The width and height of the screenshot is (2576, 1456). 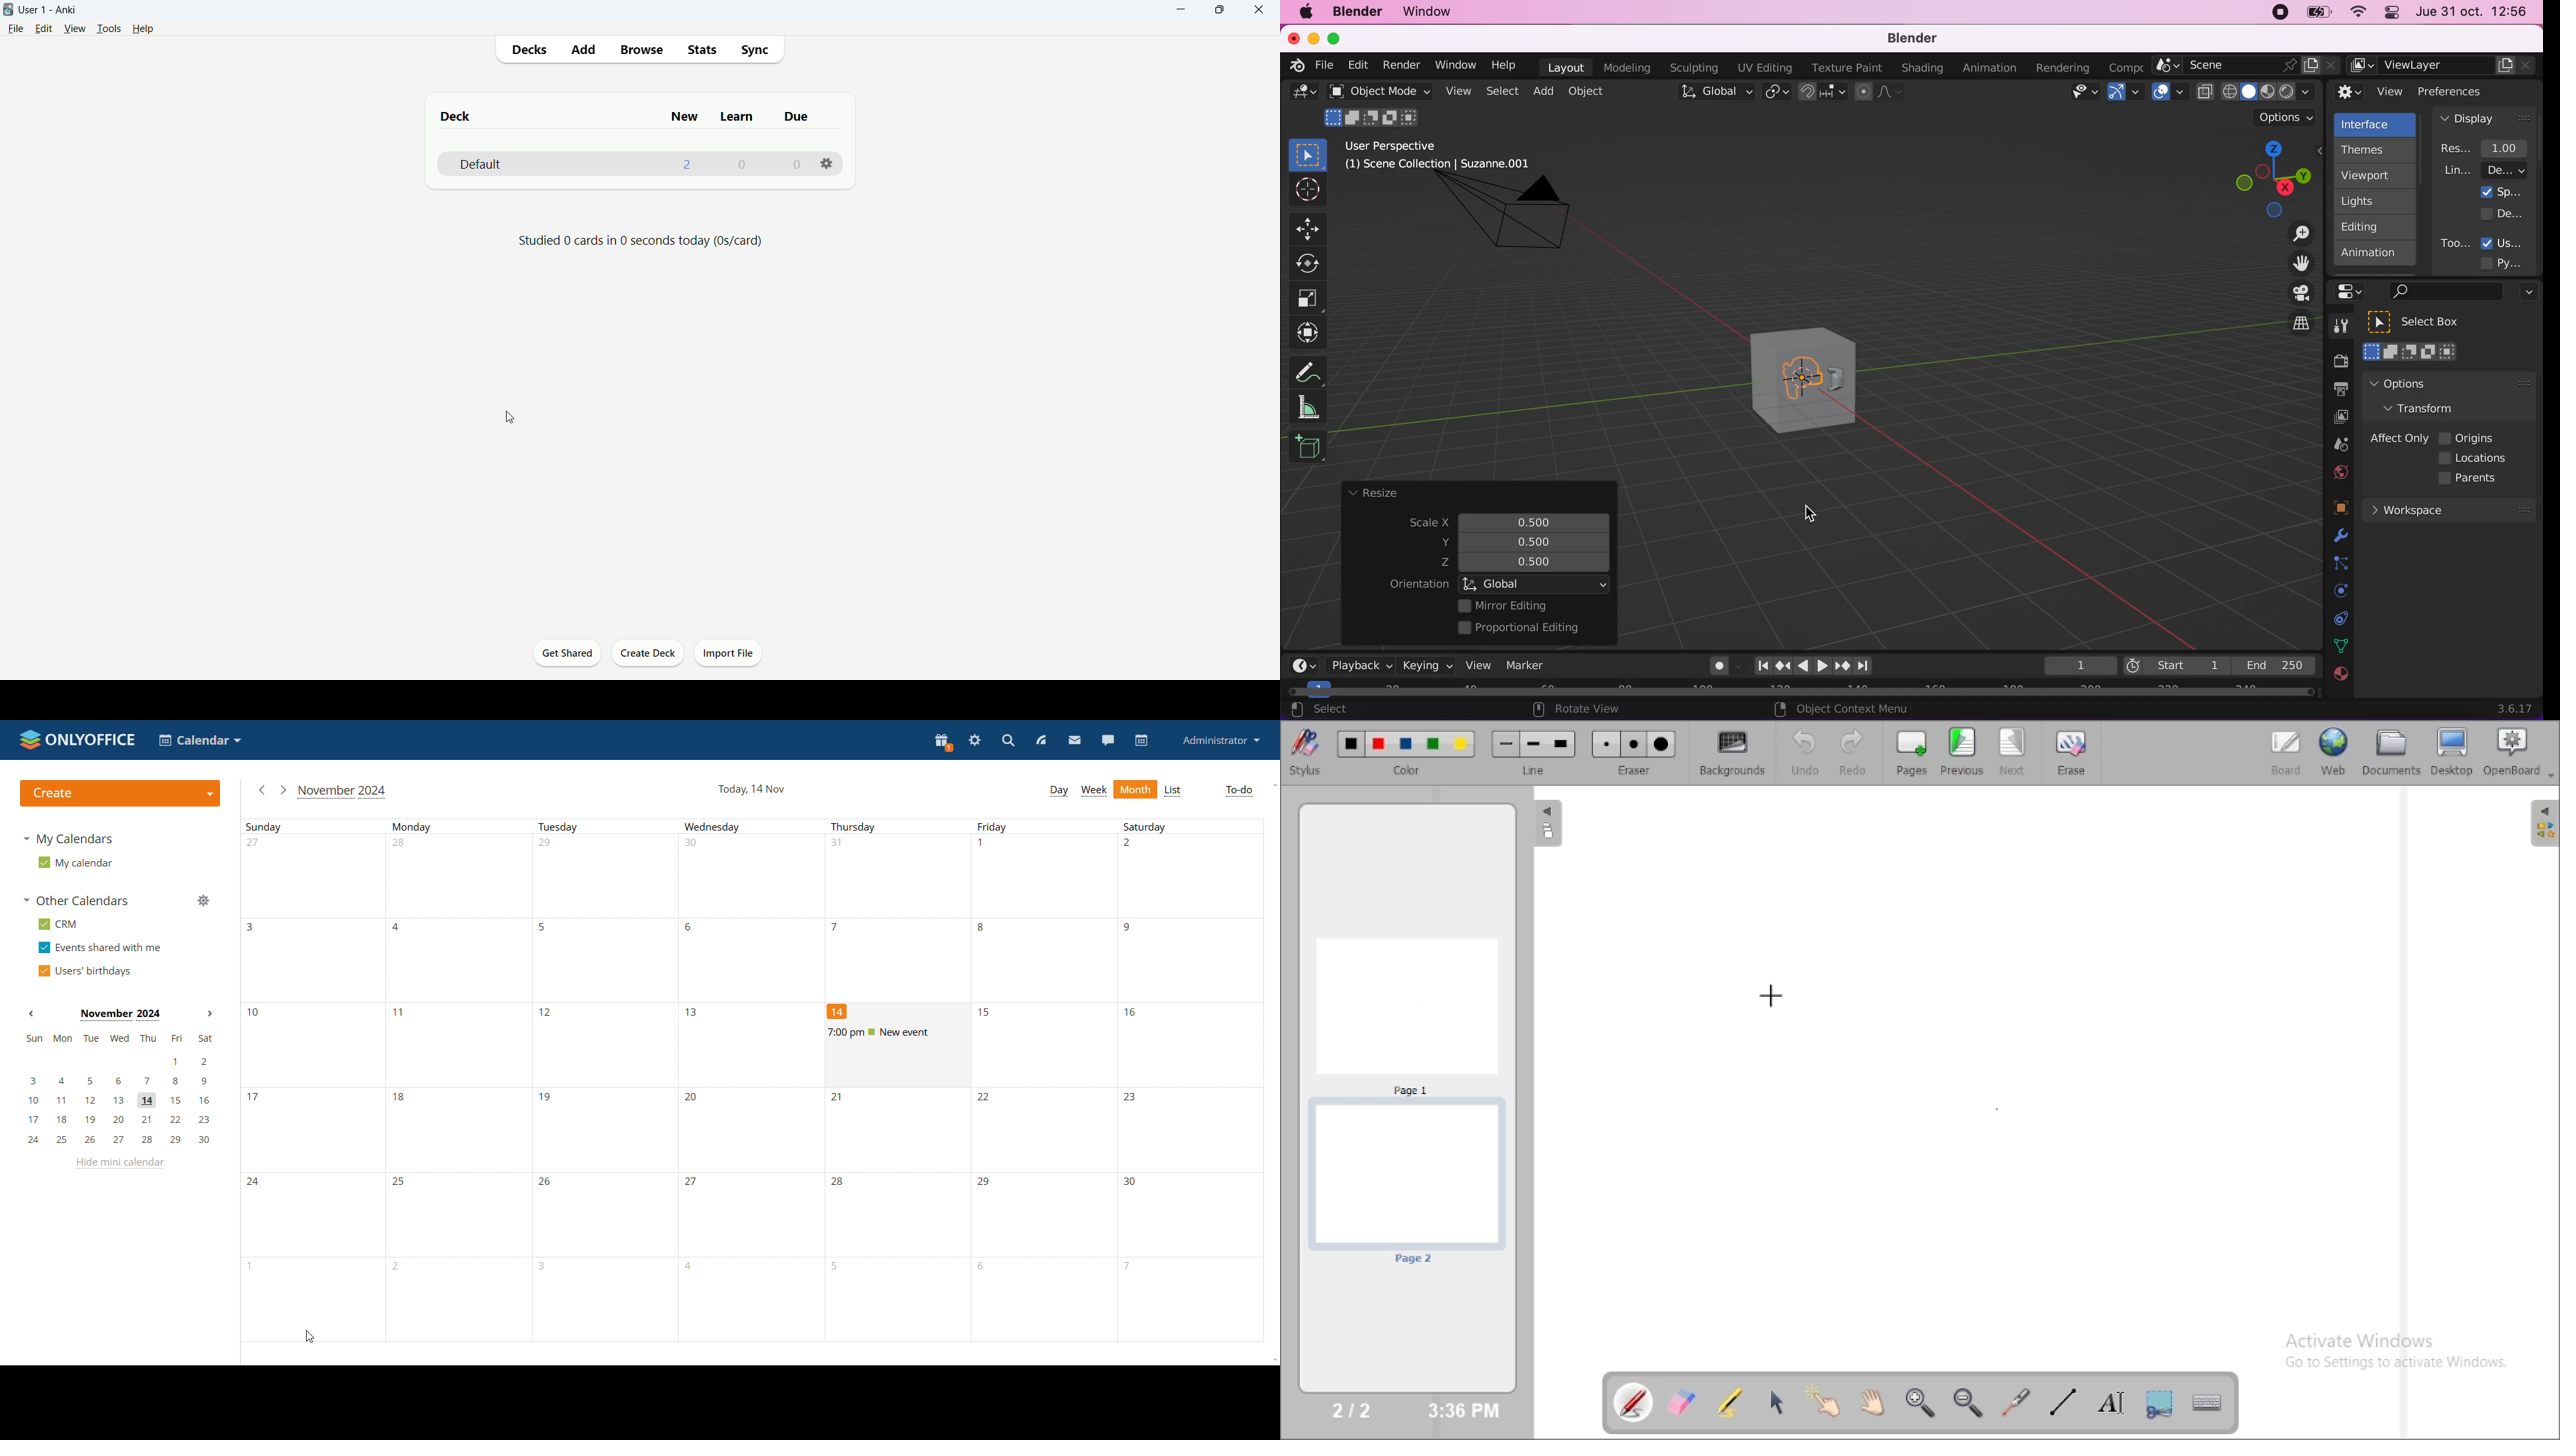 What do you see at coordinates (985, 1268) in the screenshot?
I see `number` at bounding box center [985, 1268].